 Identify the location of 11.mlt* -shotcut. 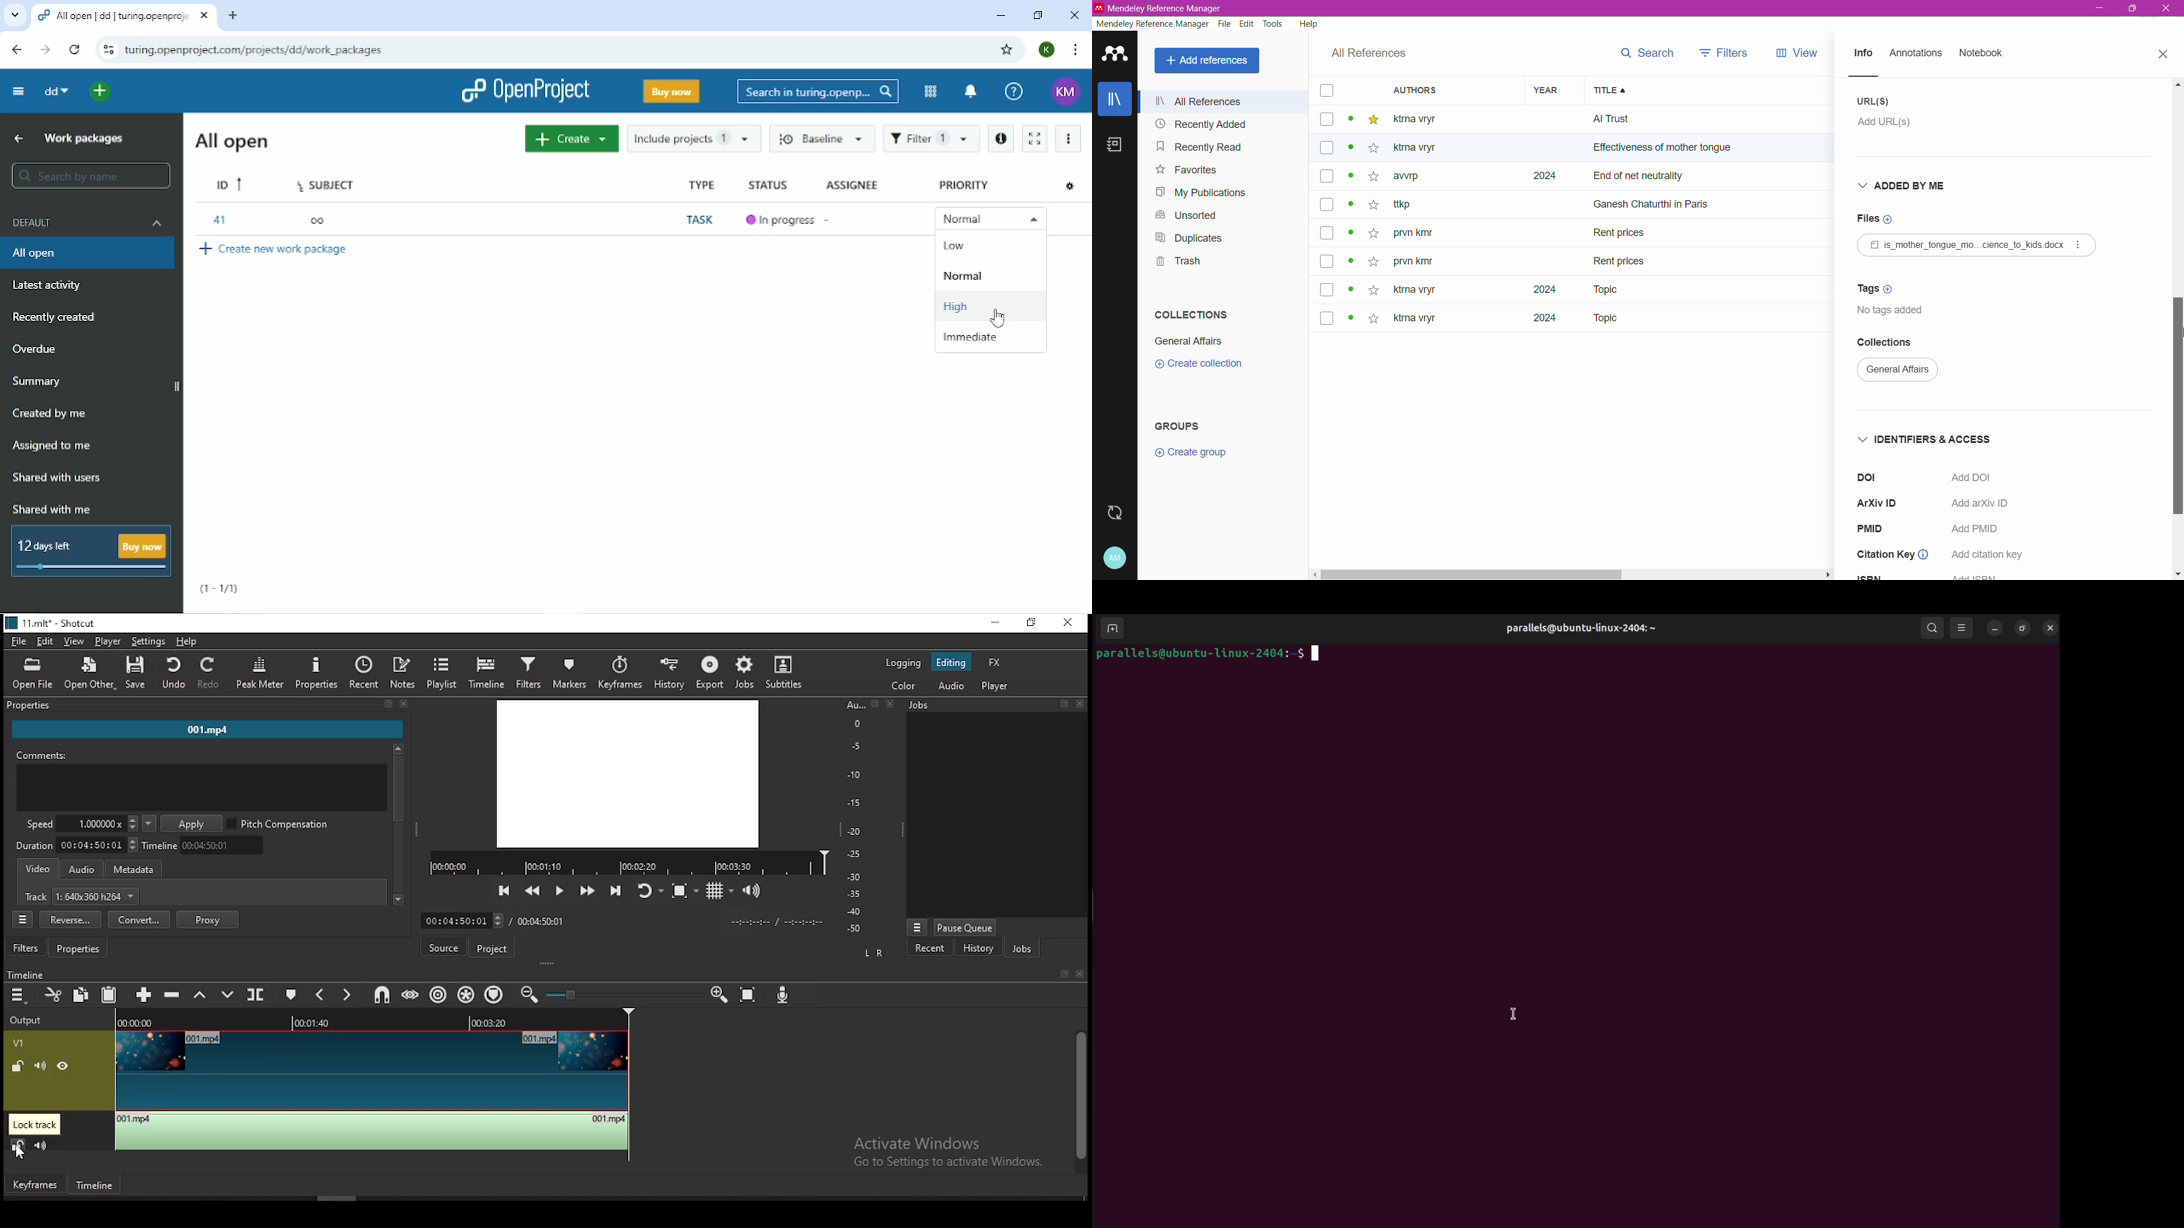
(53, 623).